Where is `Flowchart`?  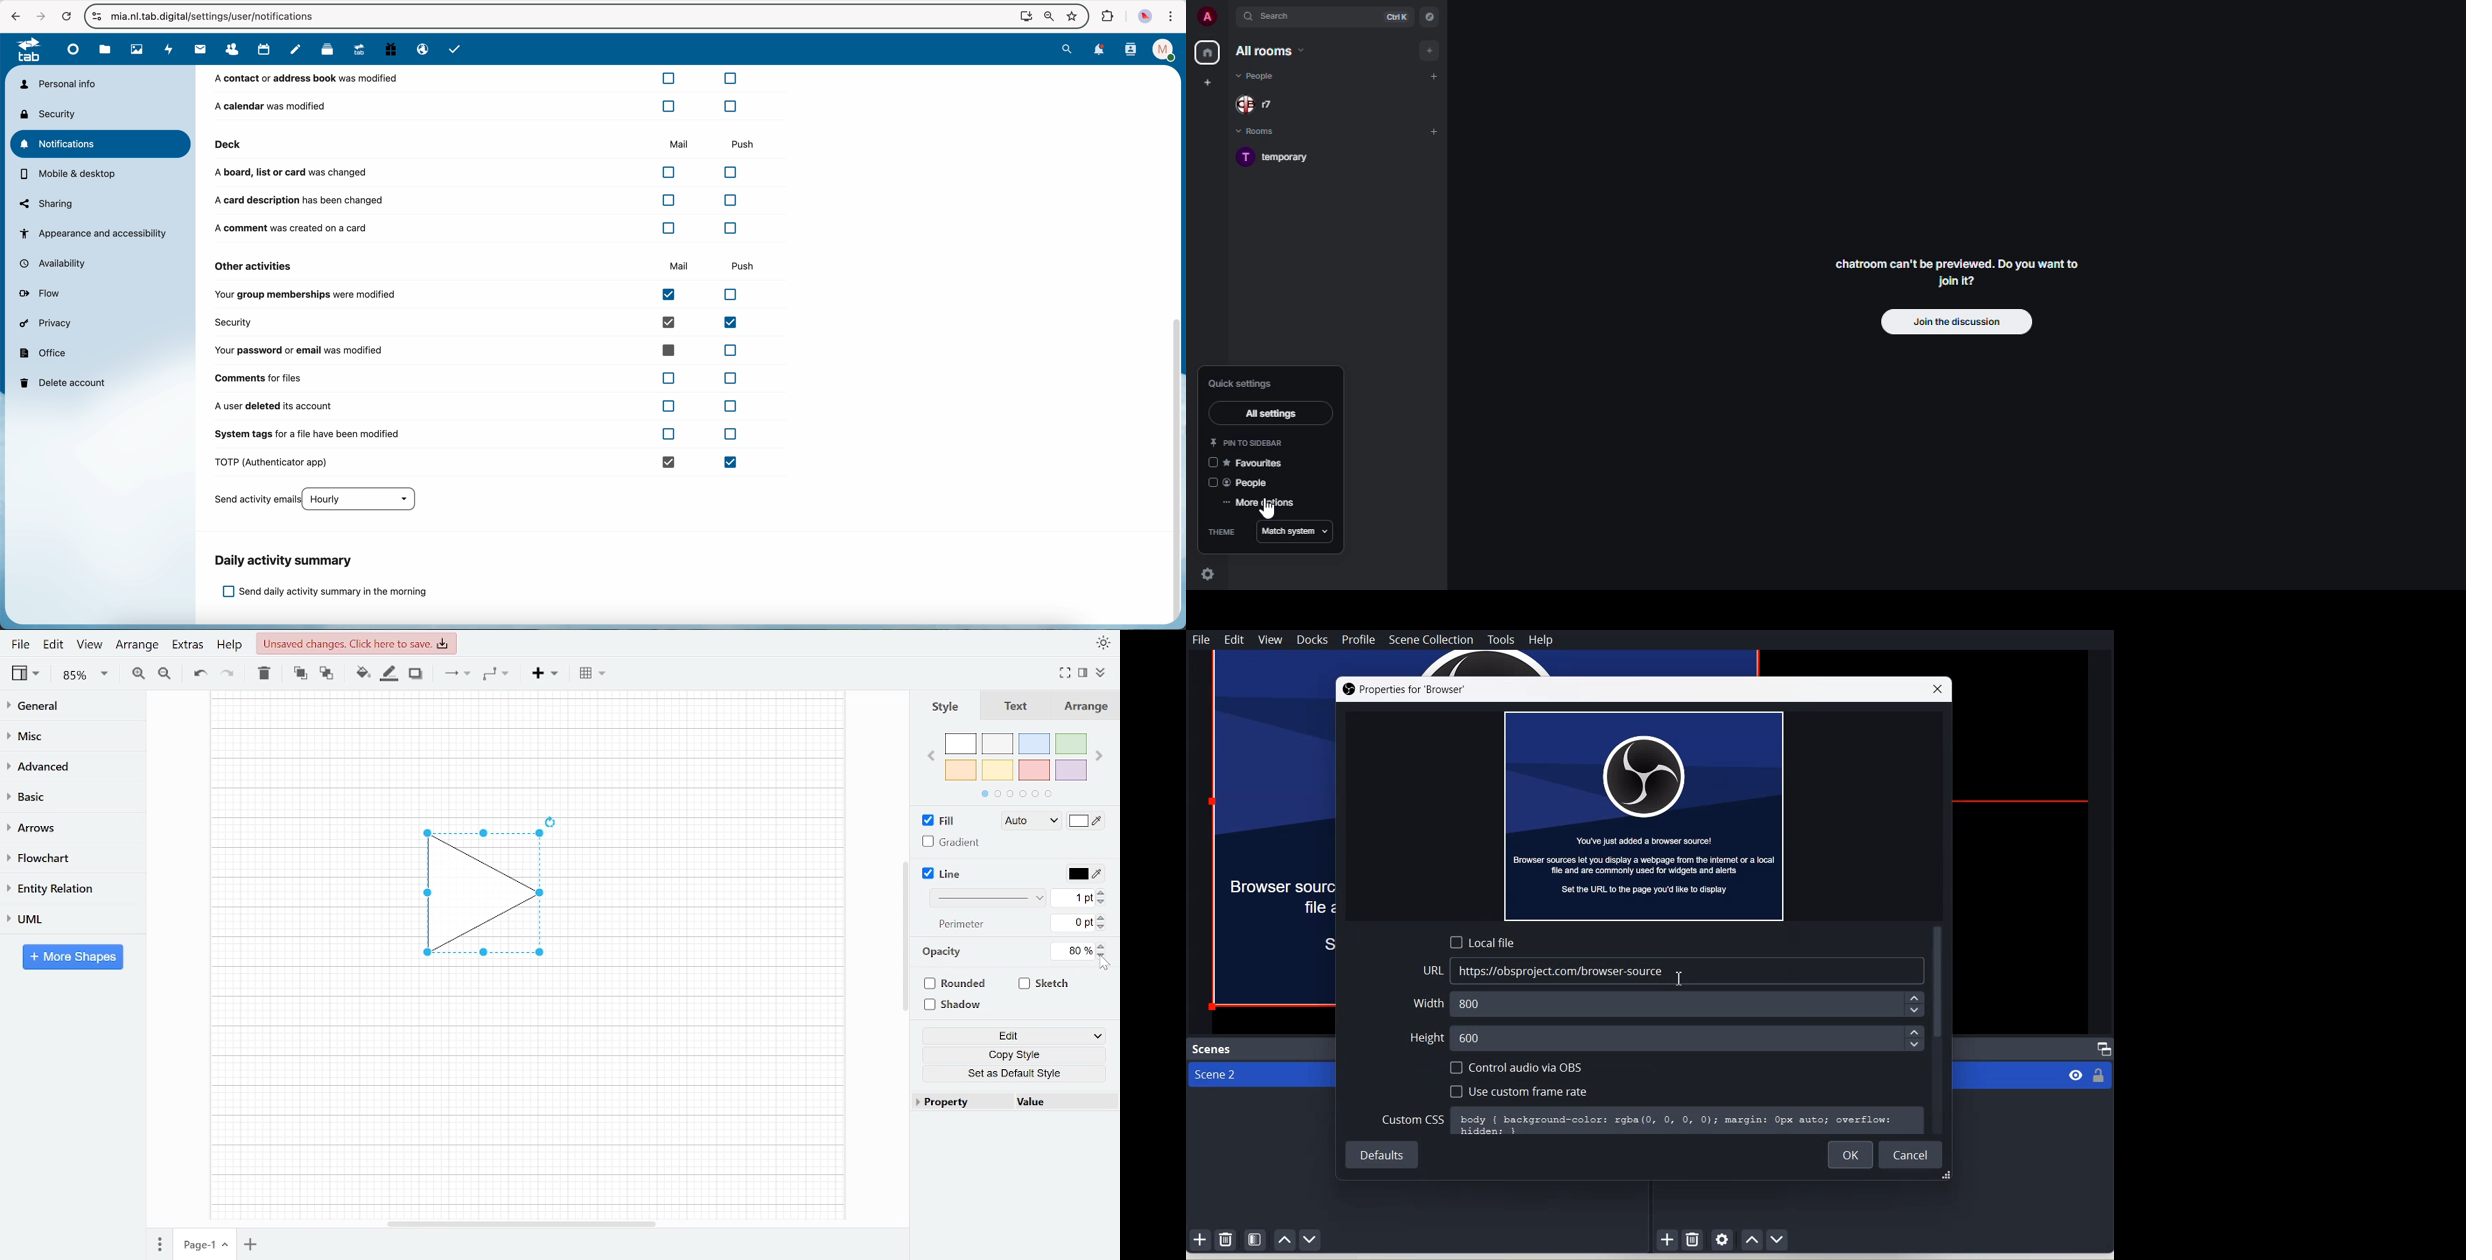
Flowchart is located at coordinates (66, 858).